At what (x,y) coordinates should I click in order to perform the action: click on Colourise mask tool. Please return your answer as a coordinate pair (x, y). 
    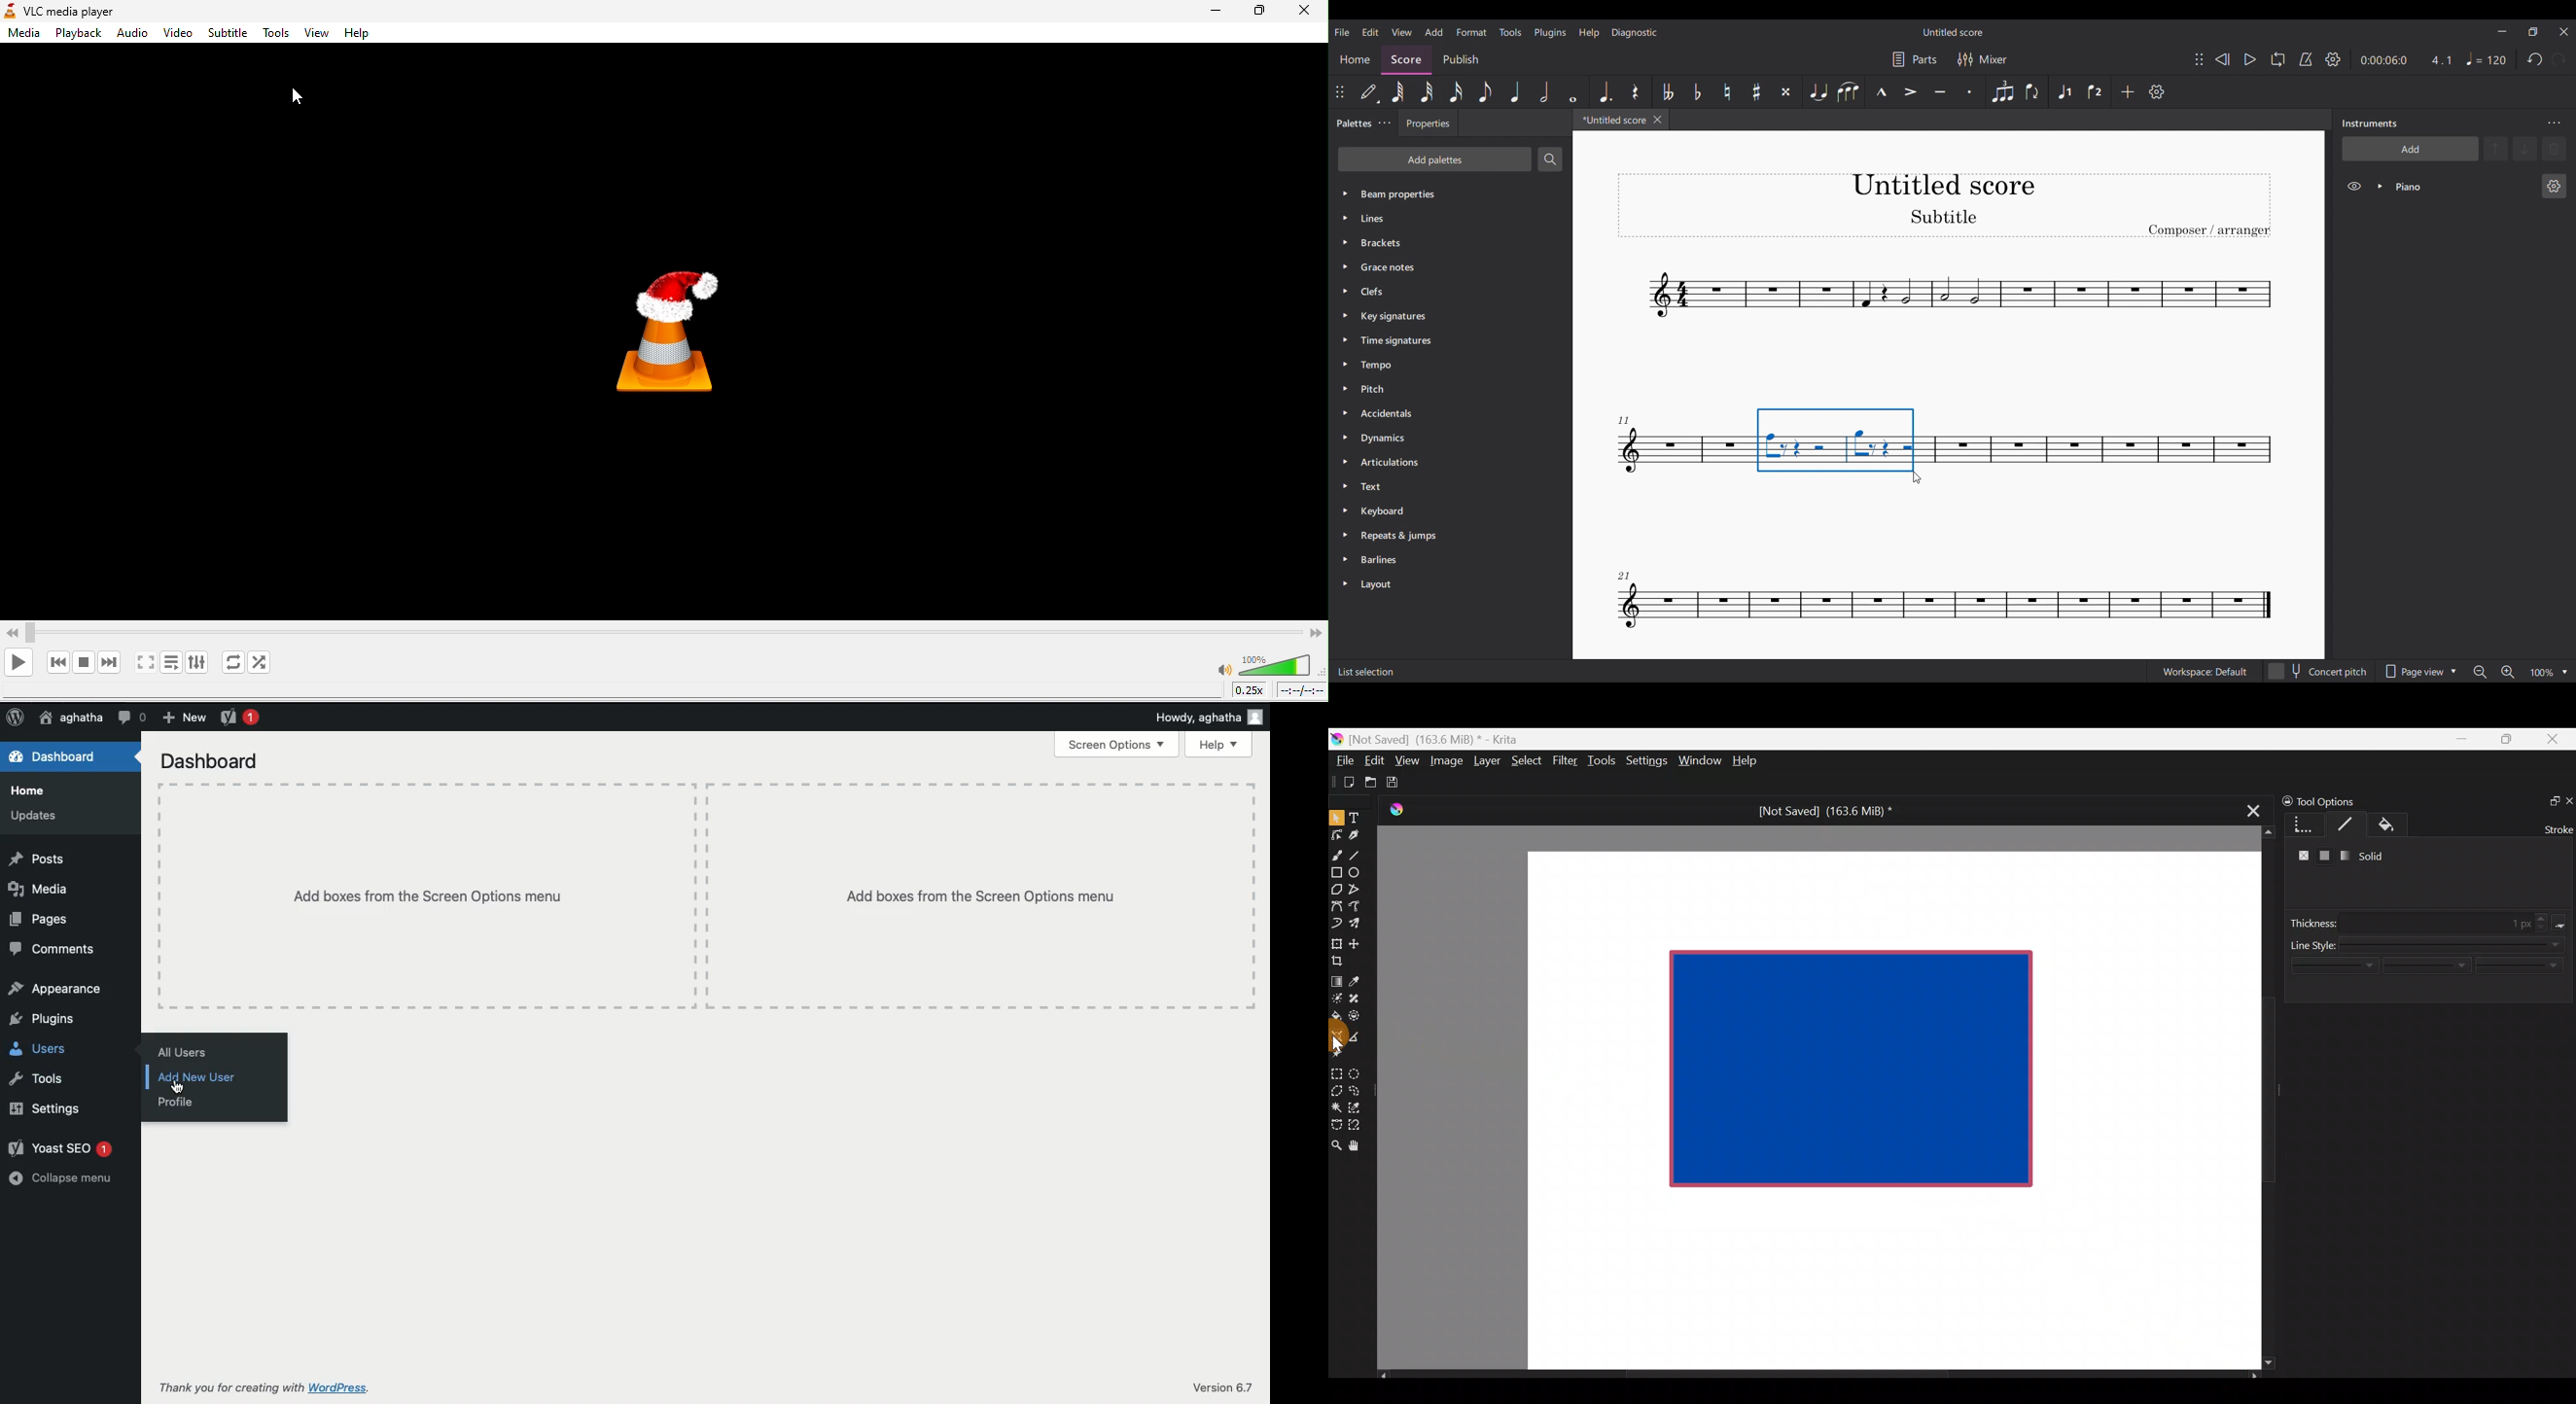
    Looking at the image, I should click on (1337, 996).